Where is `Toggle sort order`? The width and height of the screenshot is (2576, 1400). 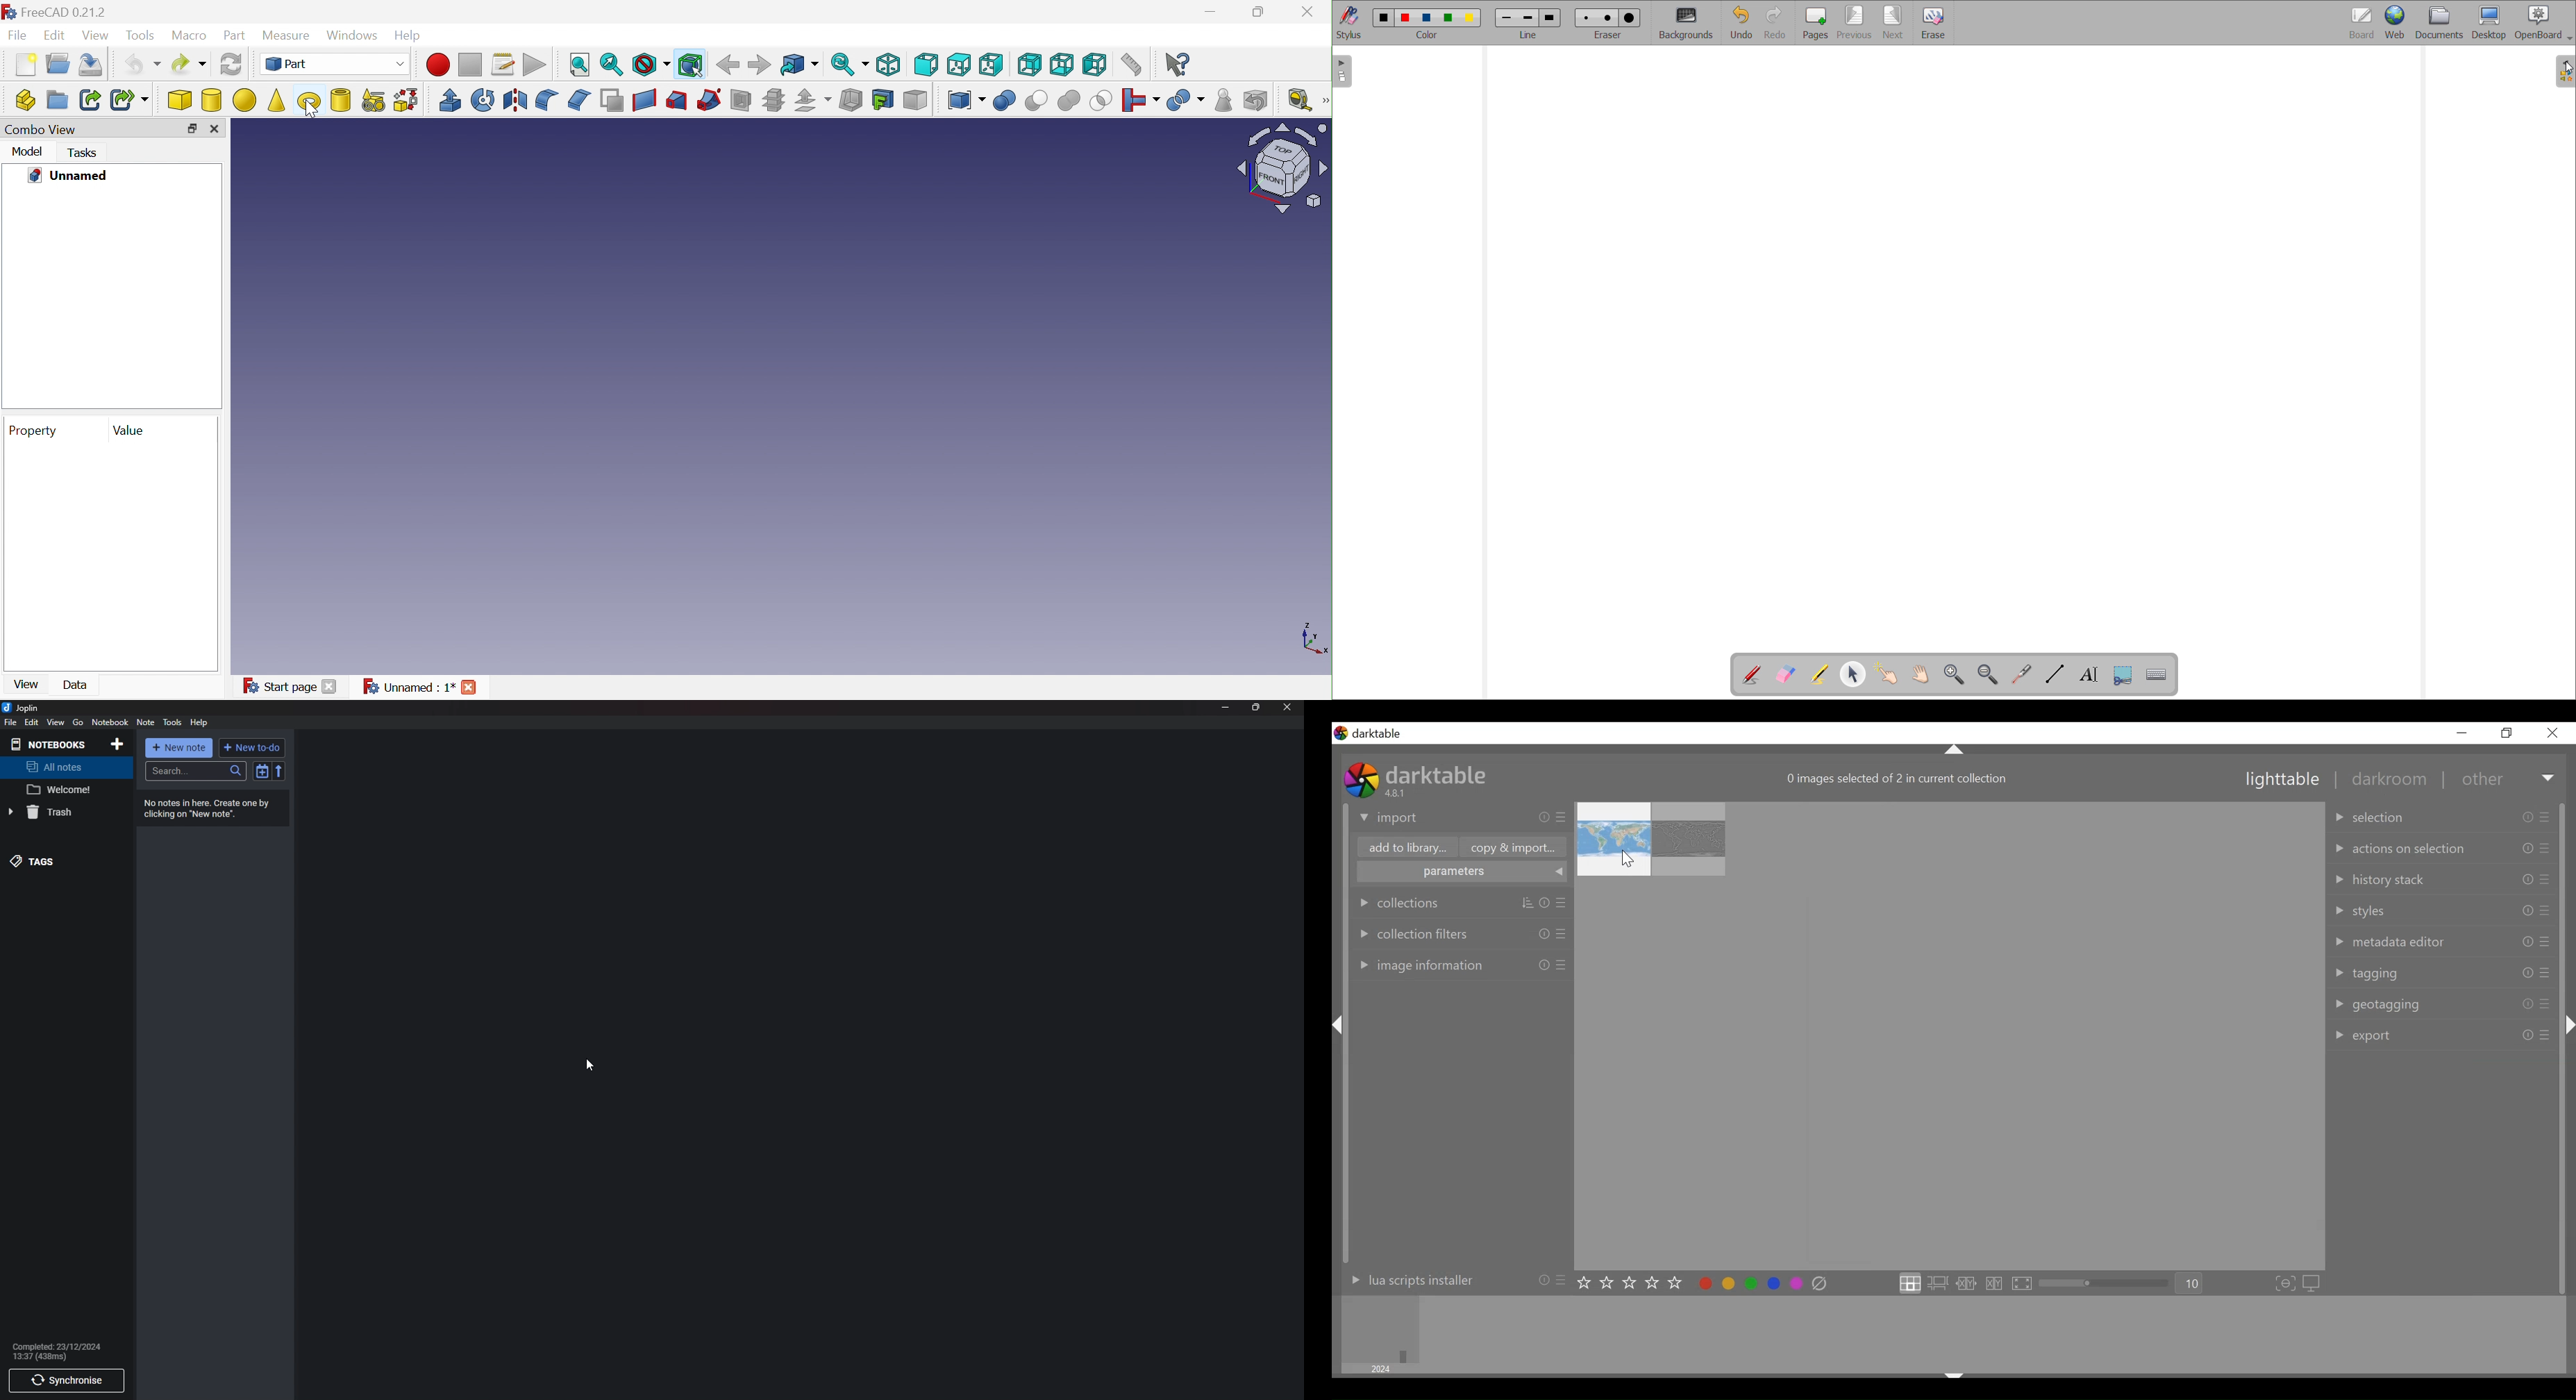 Toggle sort order is located at coordinates (263, 771).